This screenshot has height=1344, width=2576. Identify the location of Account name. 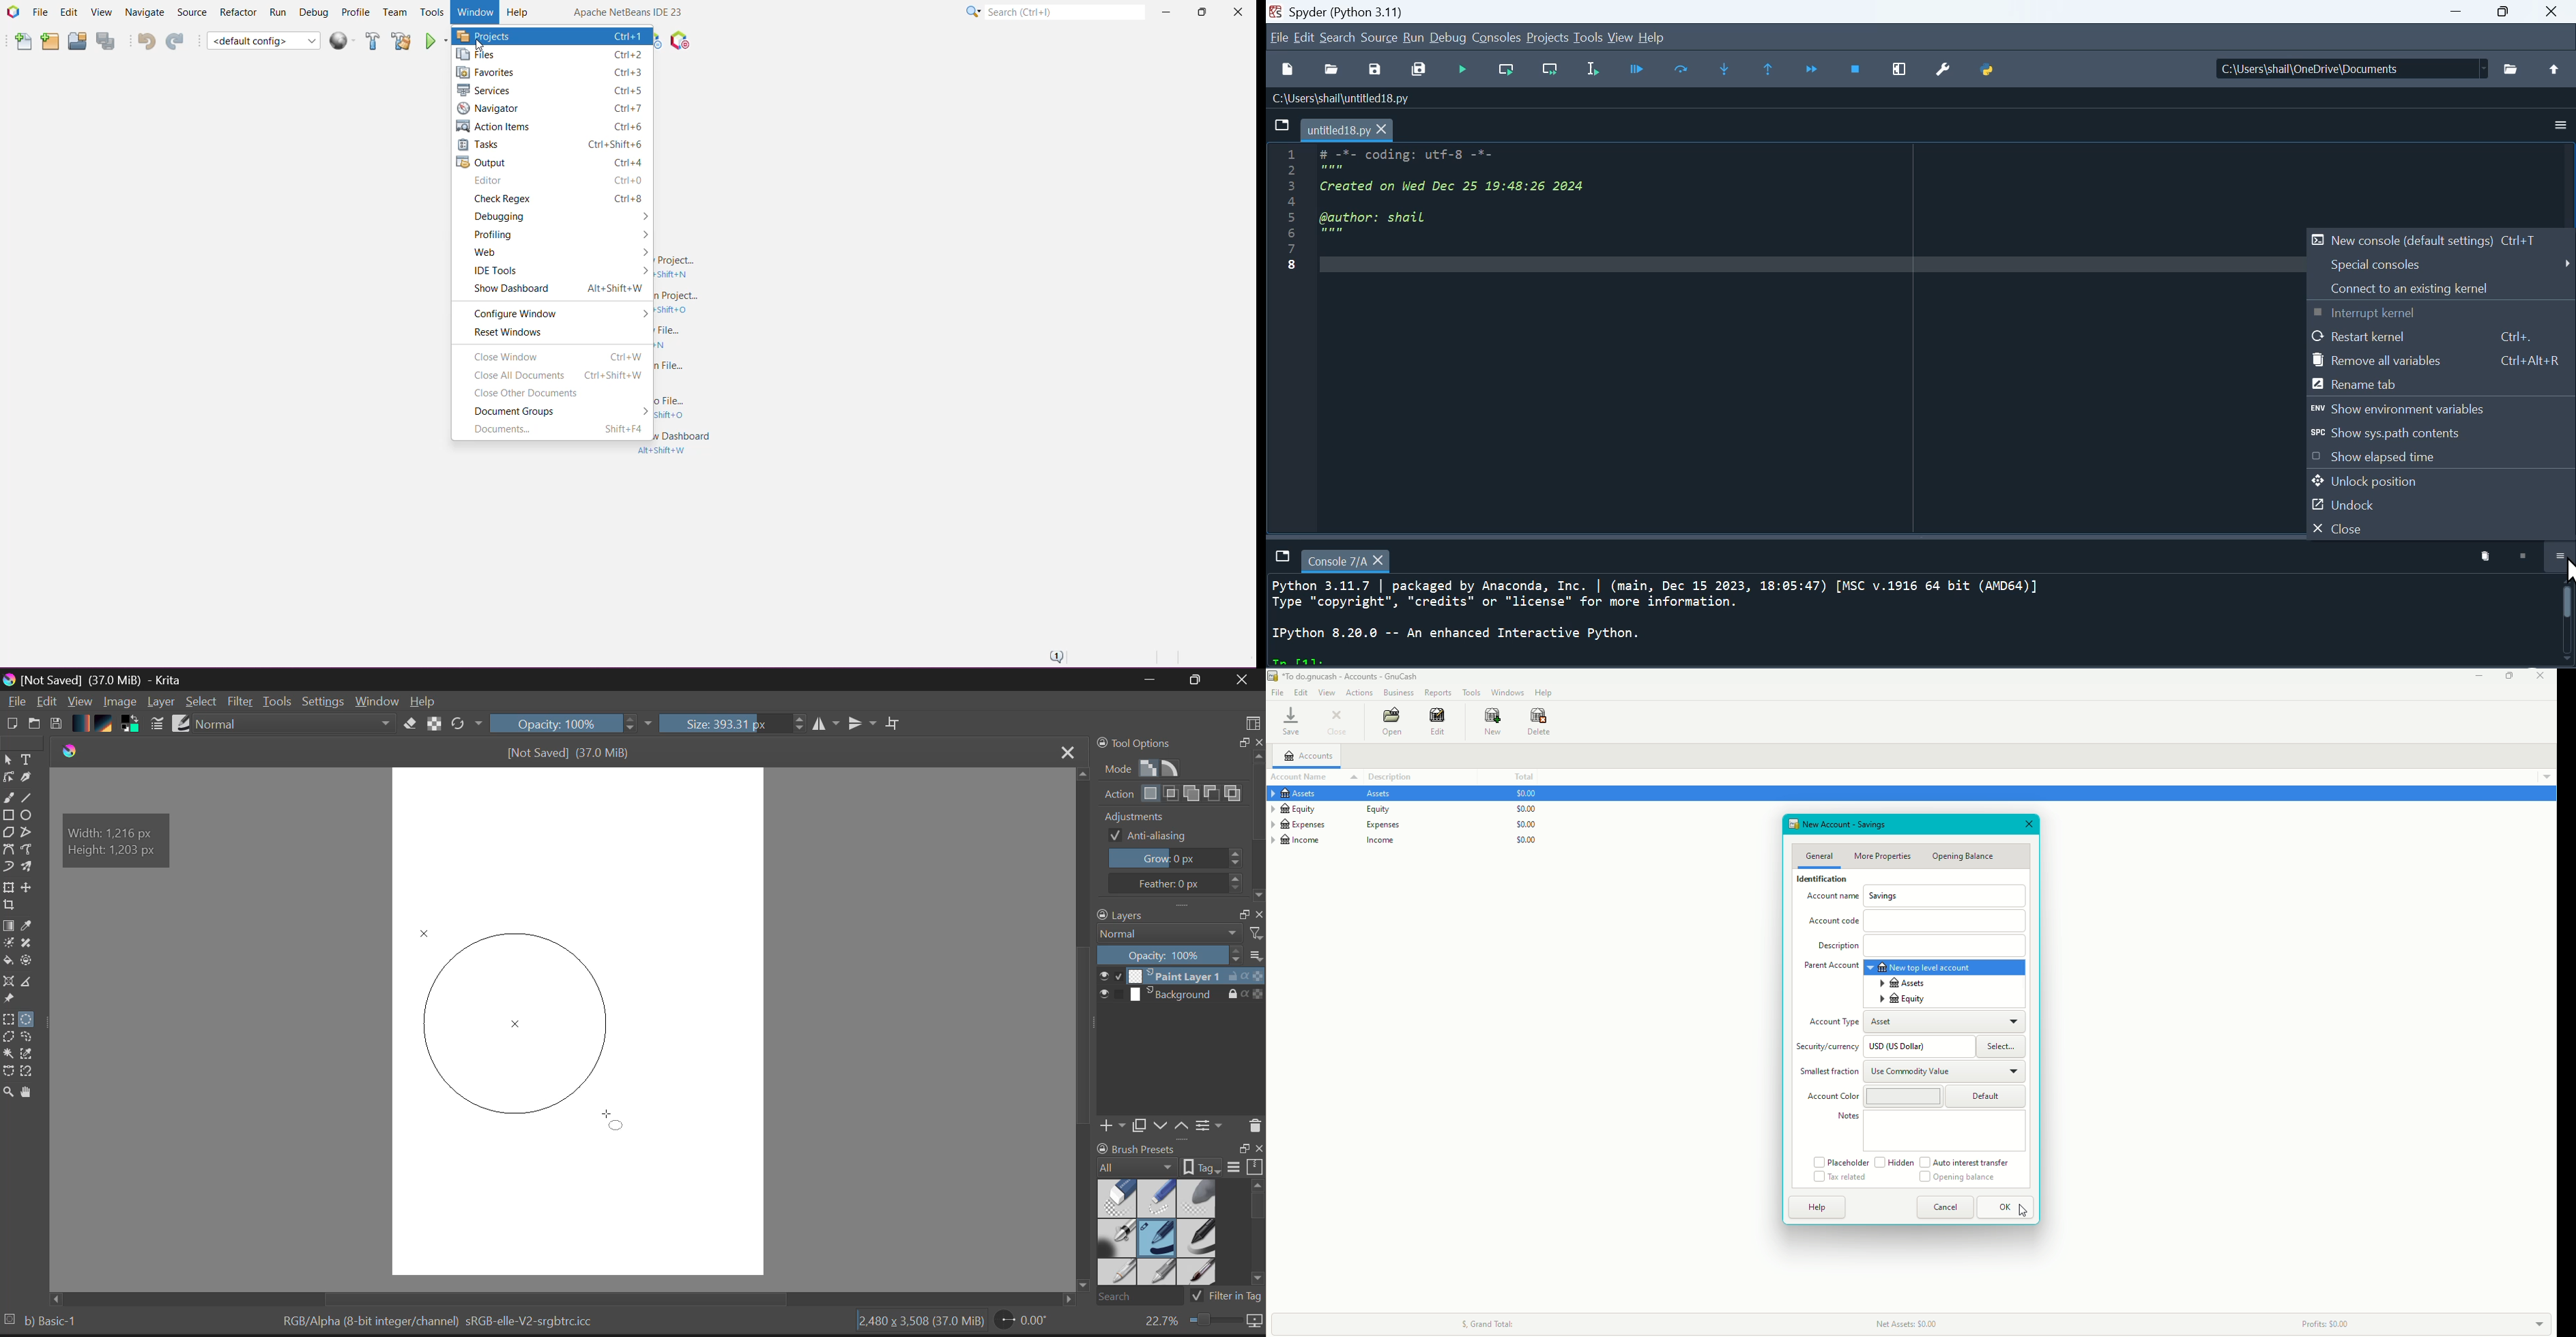
(1830, 899).